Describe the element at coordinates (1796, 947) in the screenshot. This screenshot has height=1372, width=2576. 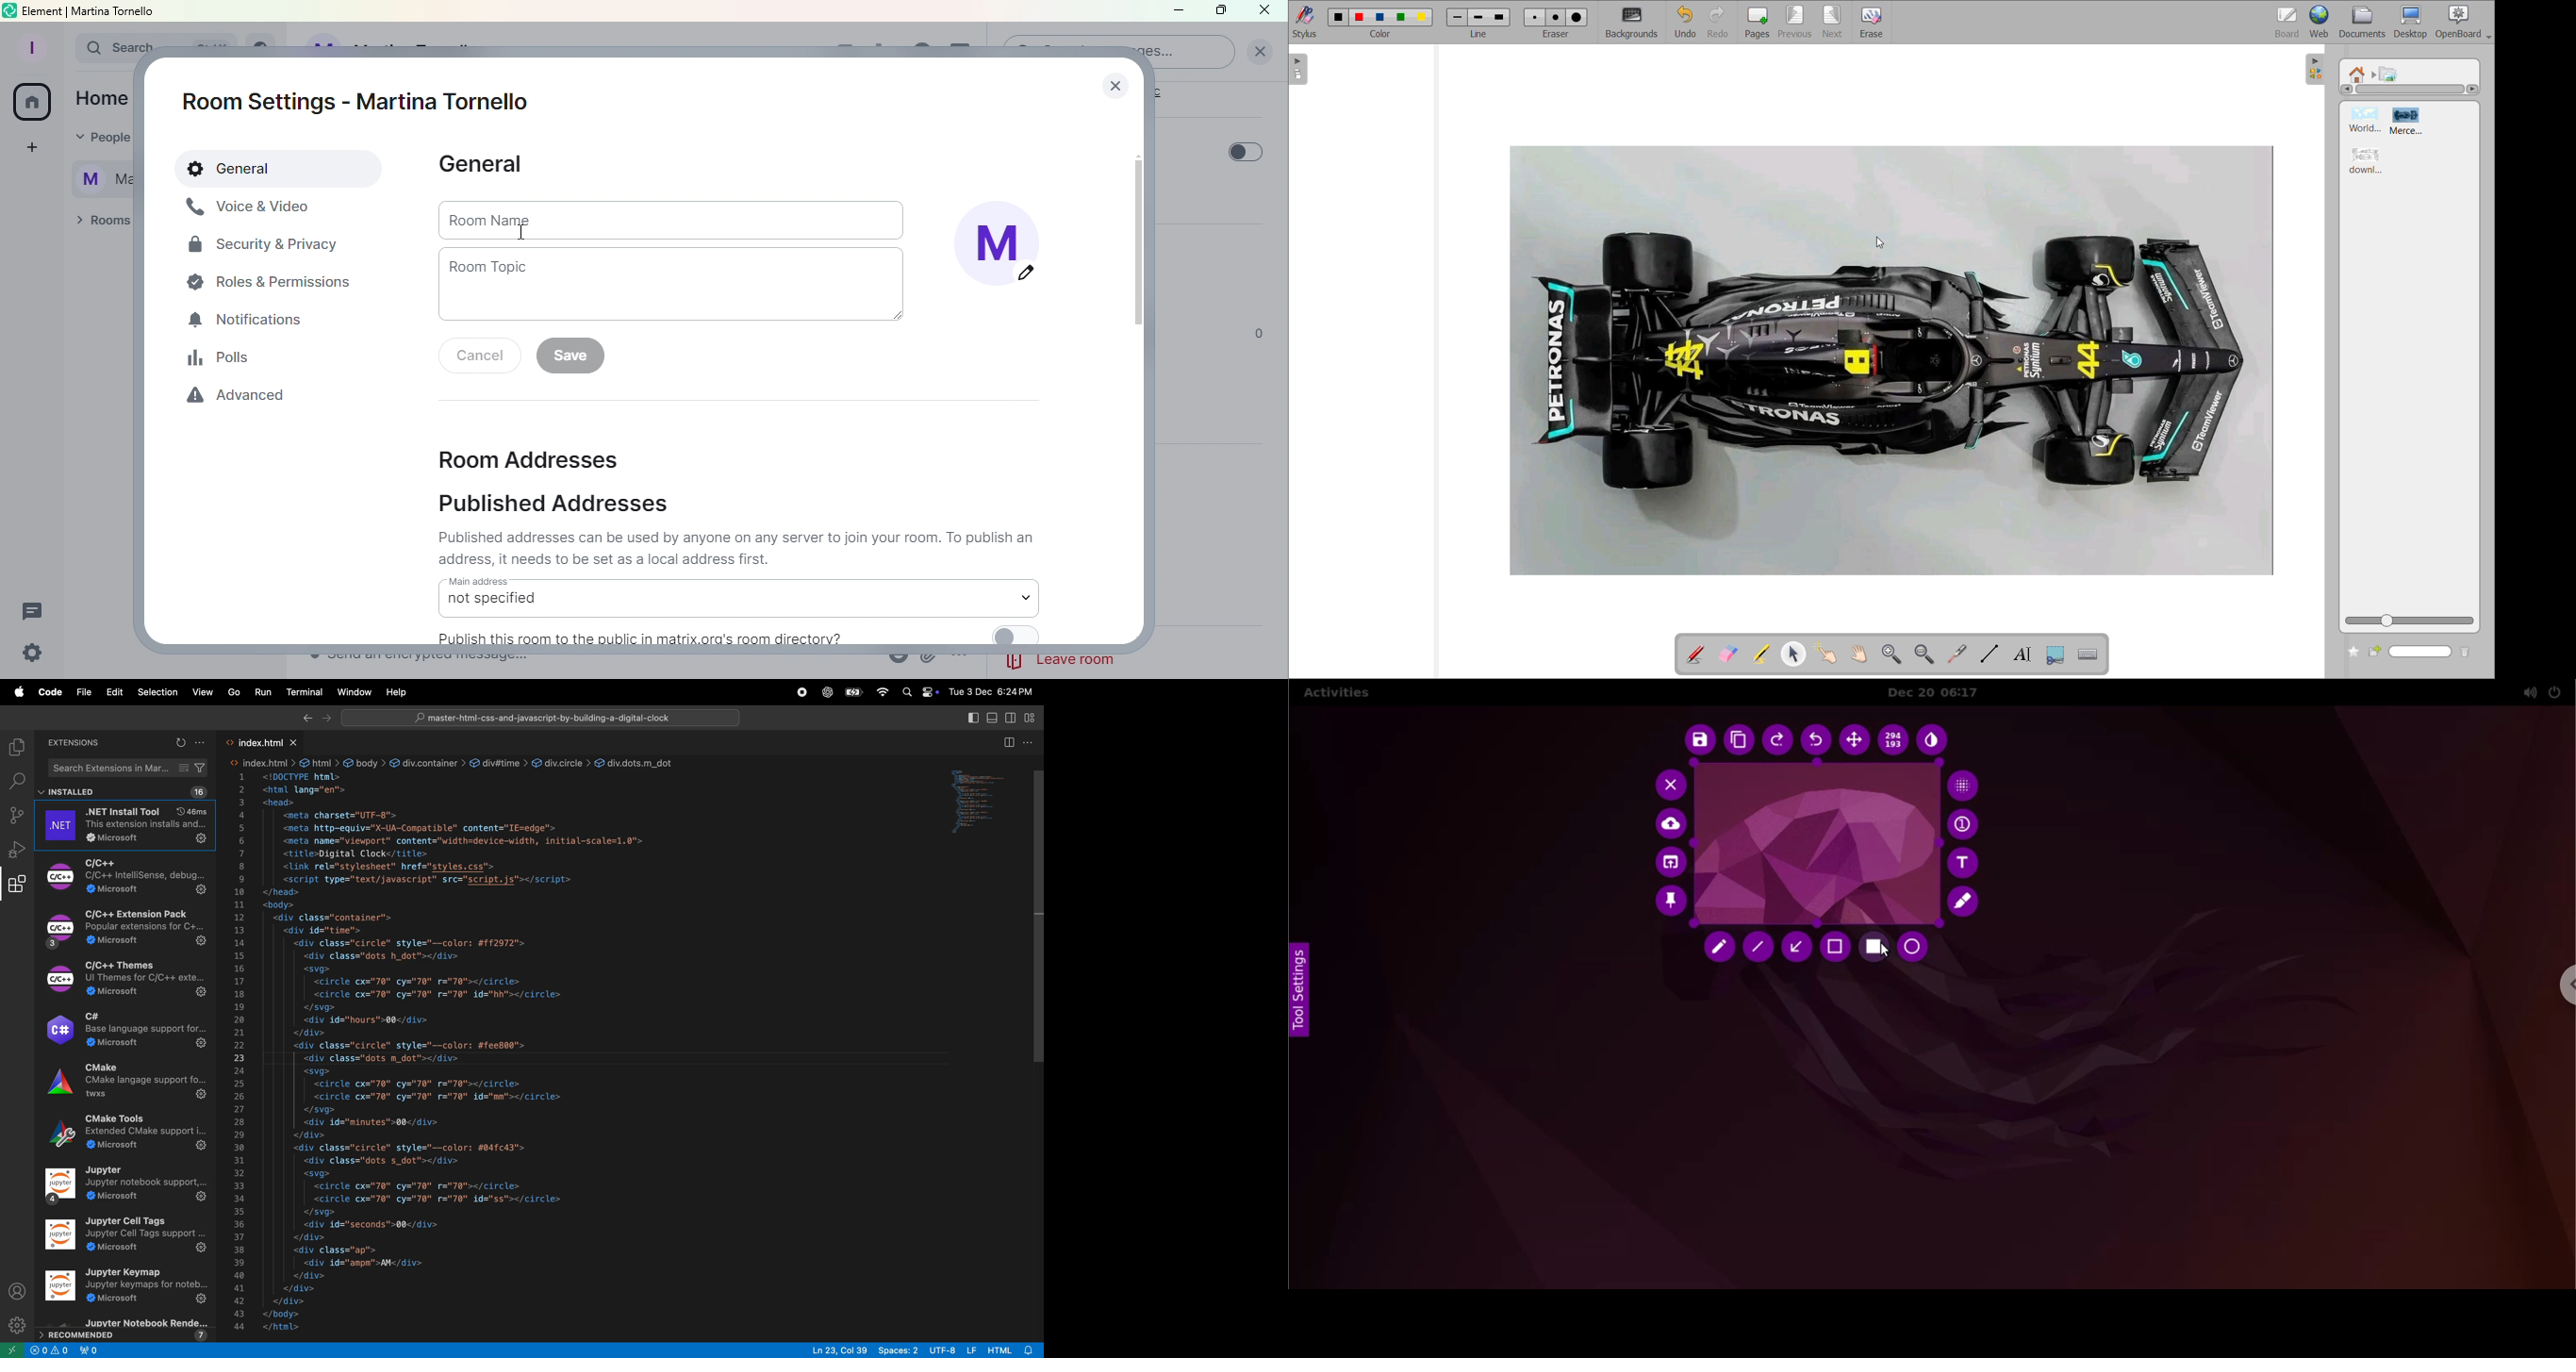
I see `arrow tool` at that location.